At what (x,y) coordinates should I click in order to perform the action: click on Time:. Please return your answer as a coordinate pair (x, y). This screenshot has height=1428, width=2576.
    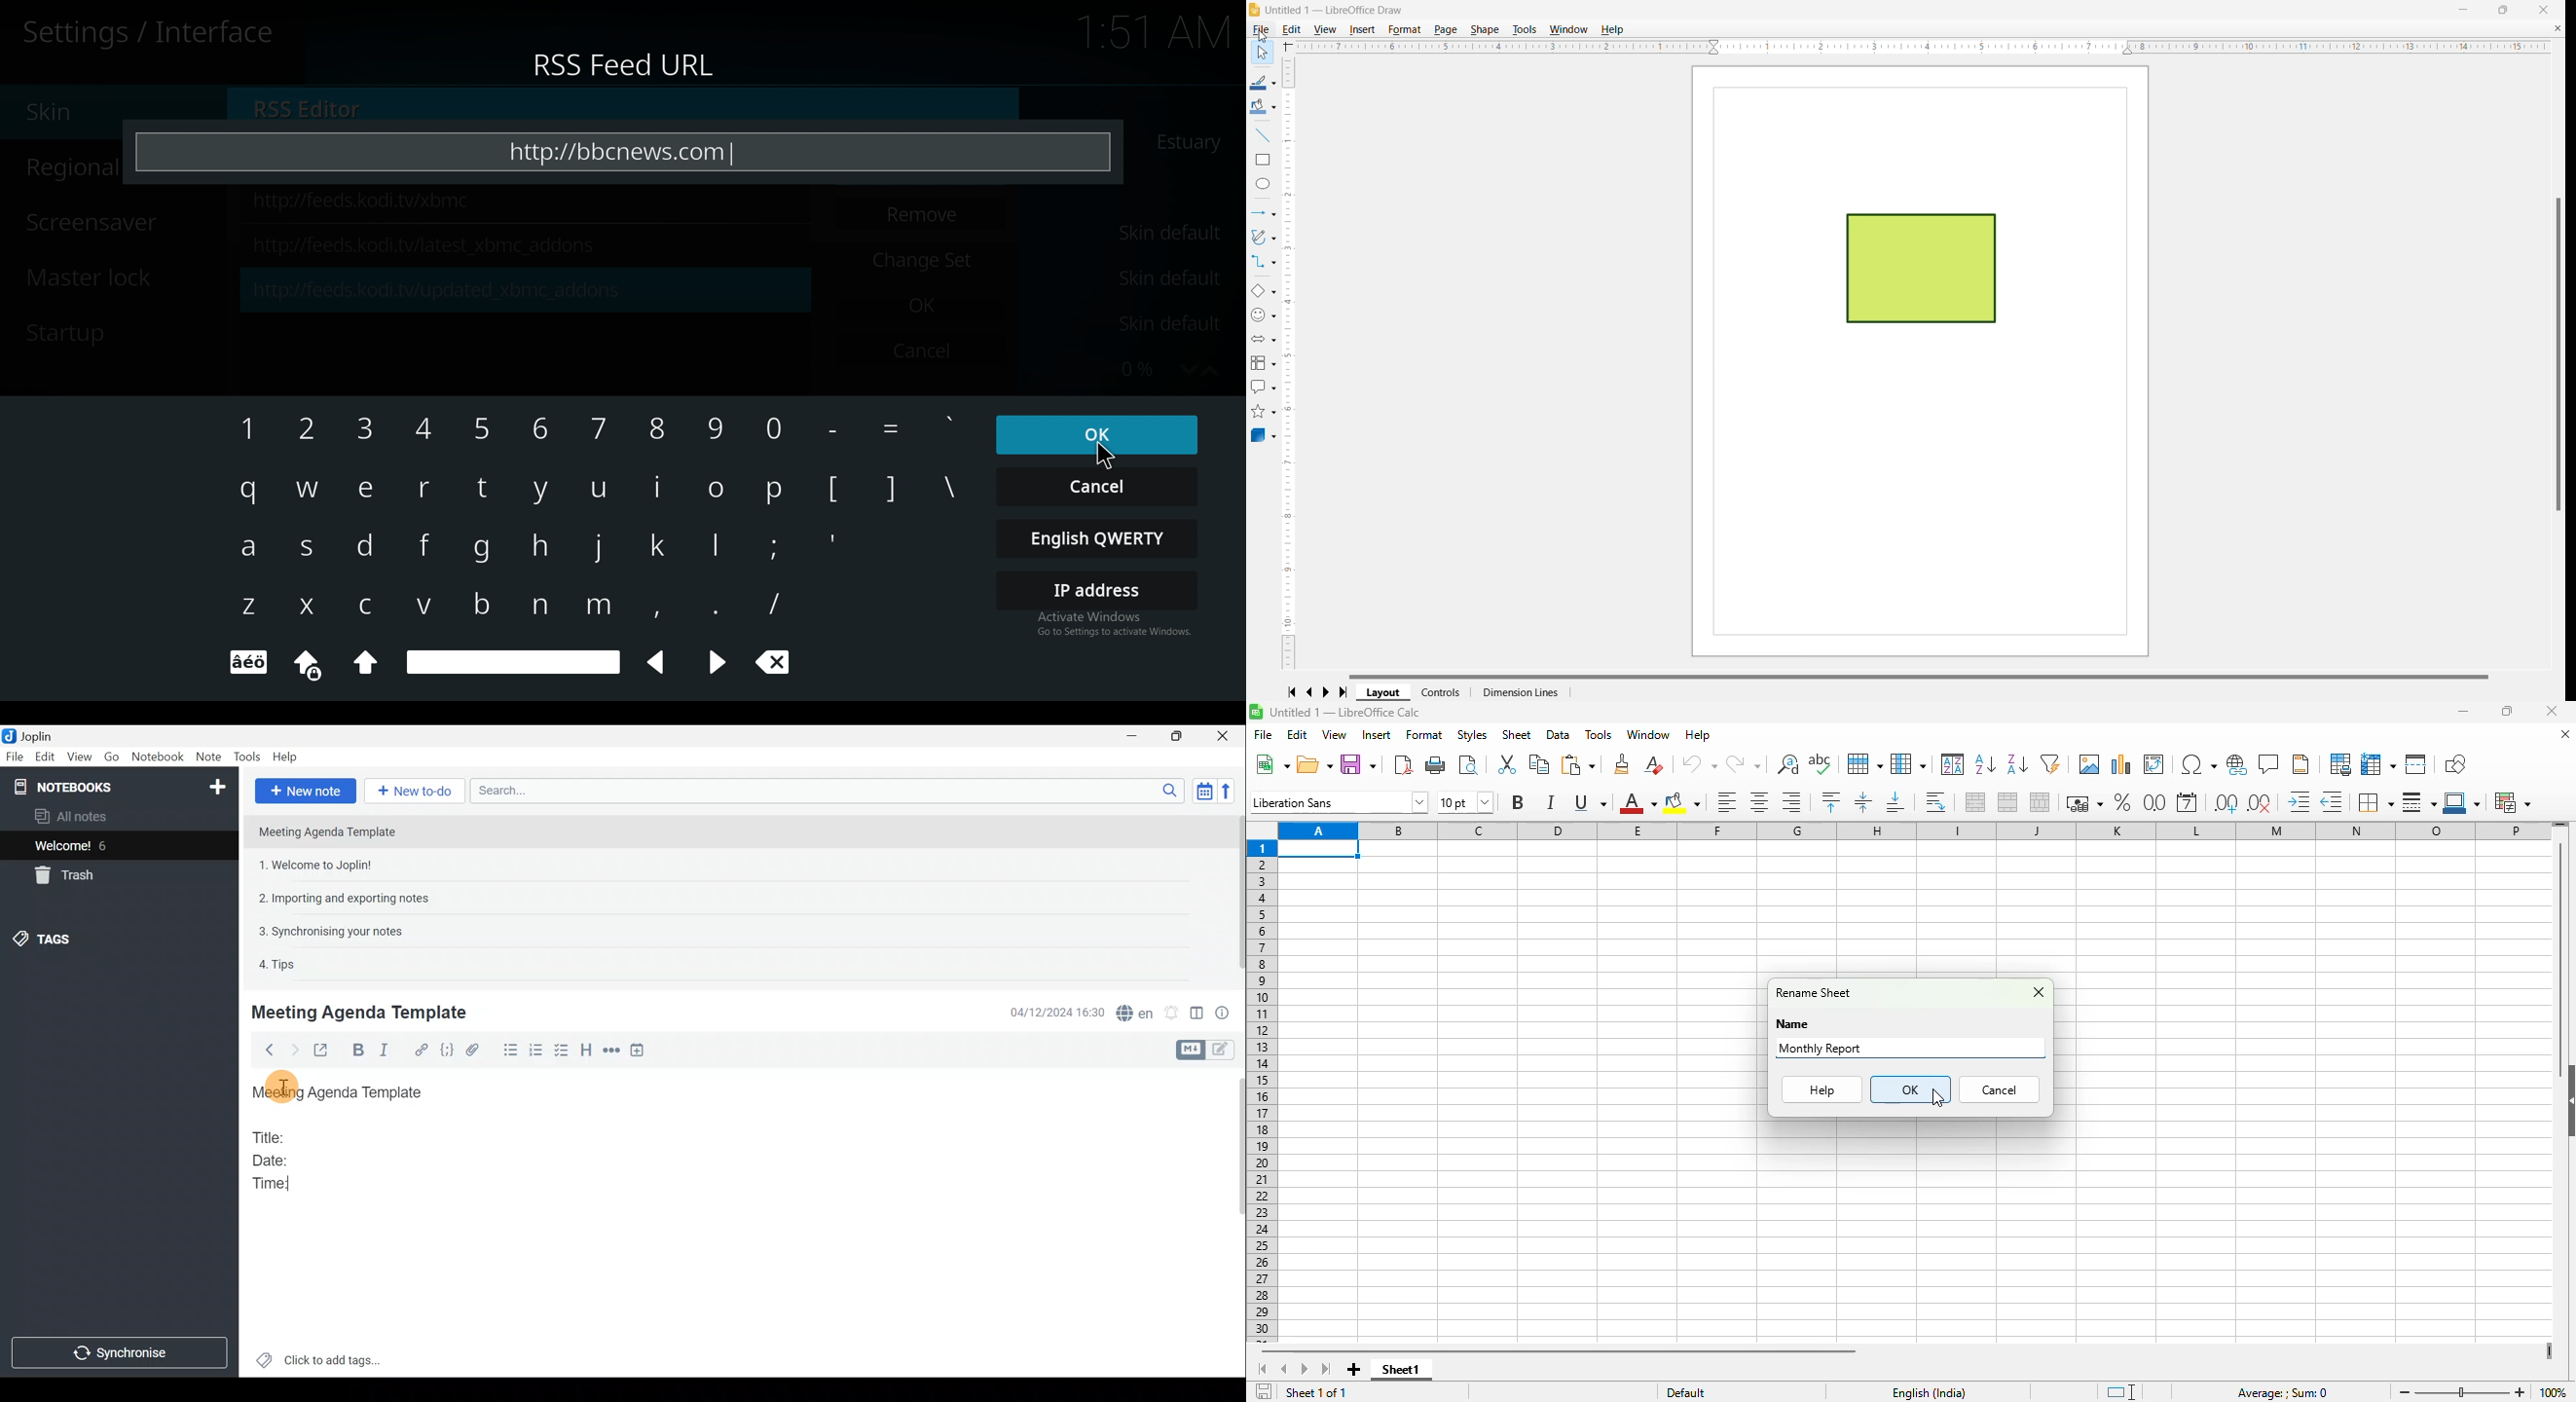
    Looking at the image, I should click on (272, 1184).